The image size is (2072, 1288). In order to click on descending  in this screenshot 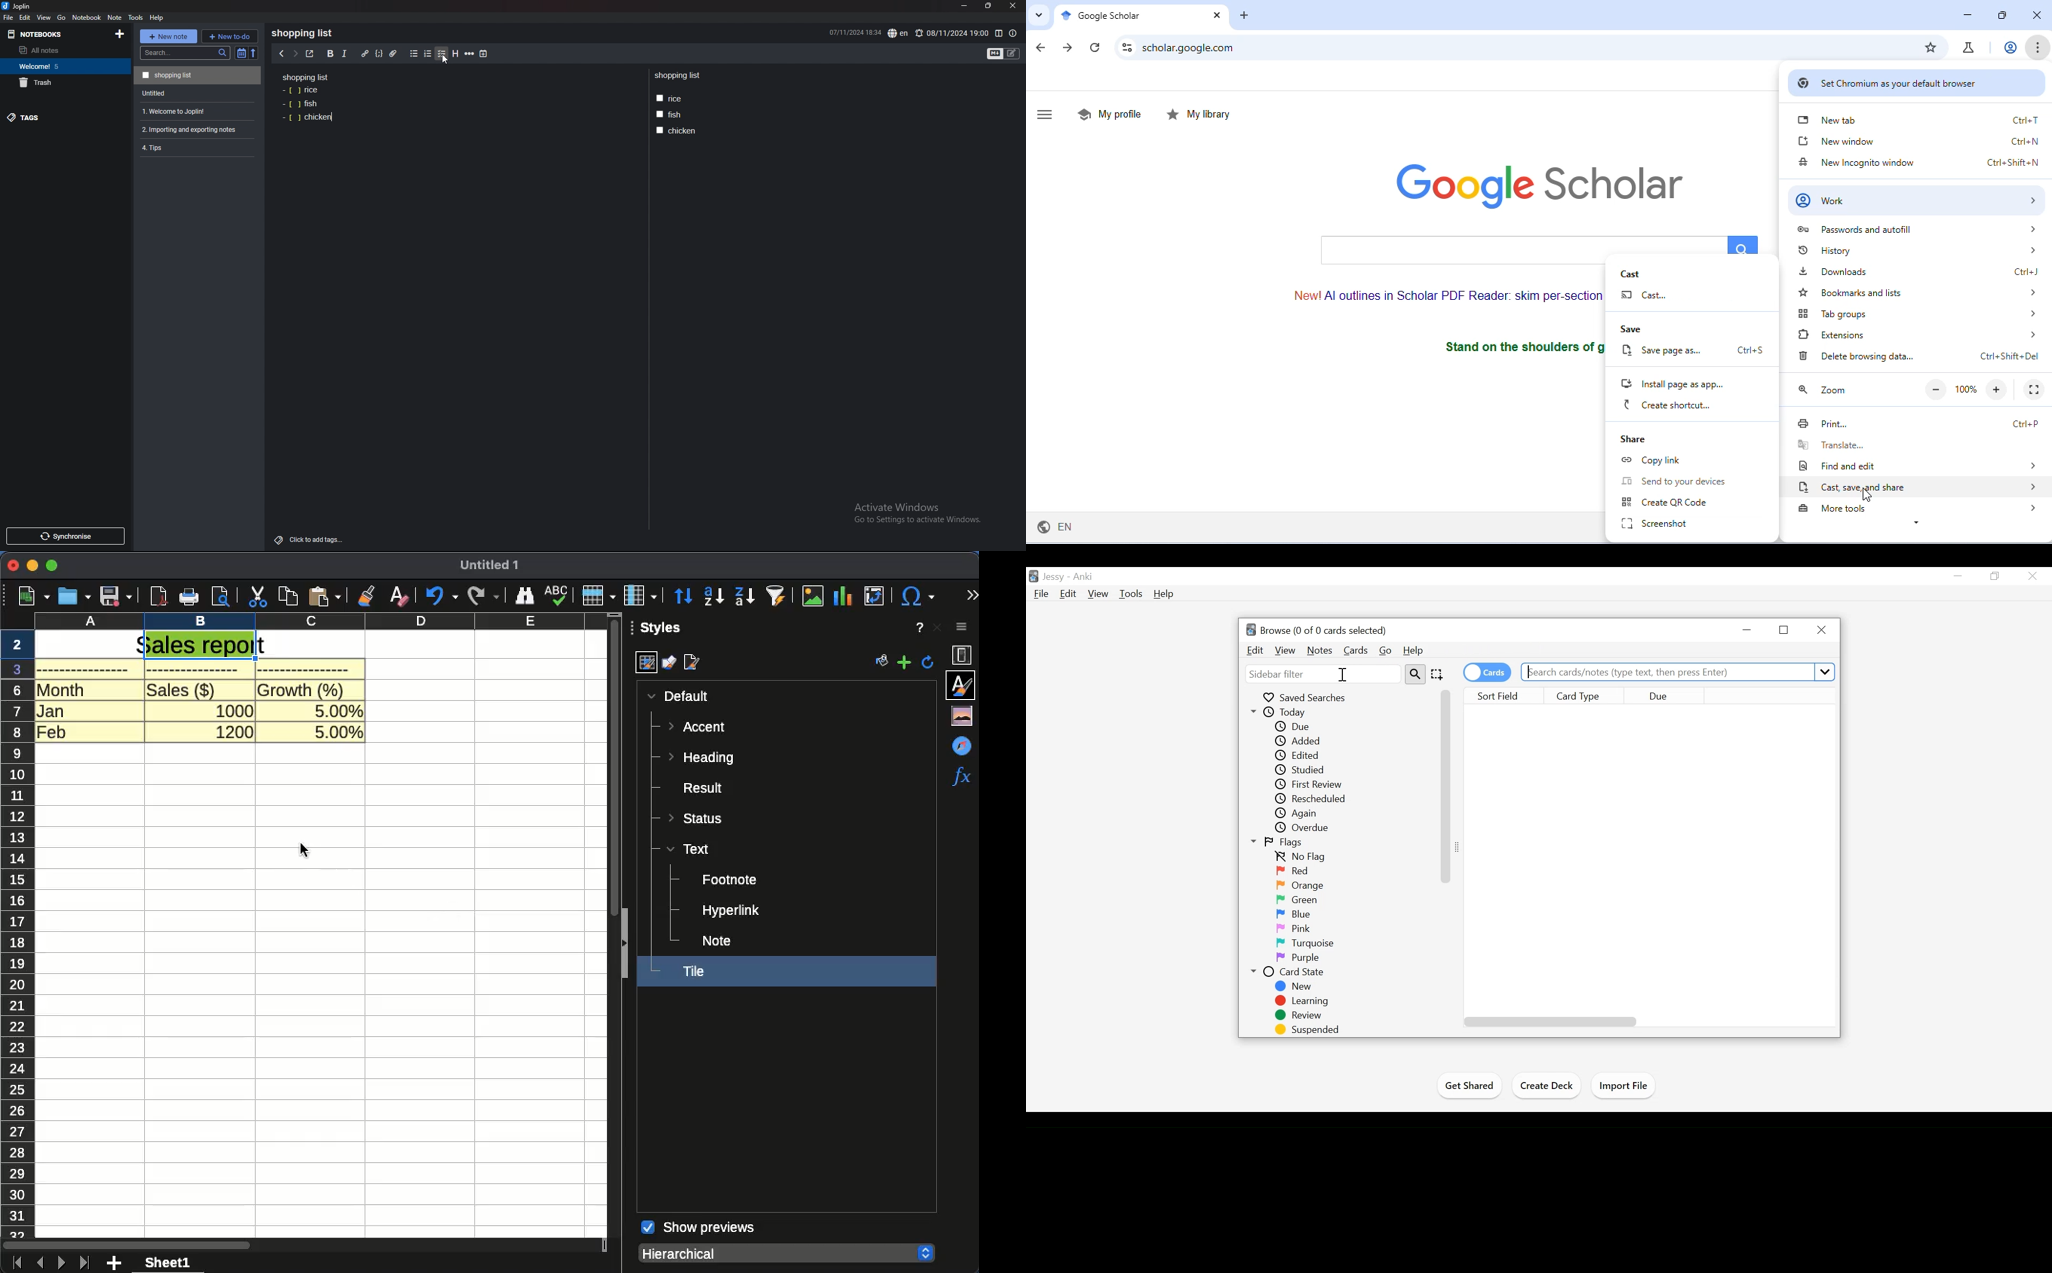, I will do `click(746, 597)`.